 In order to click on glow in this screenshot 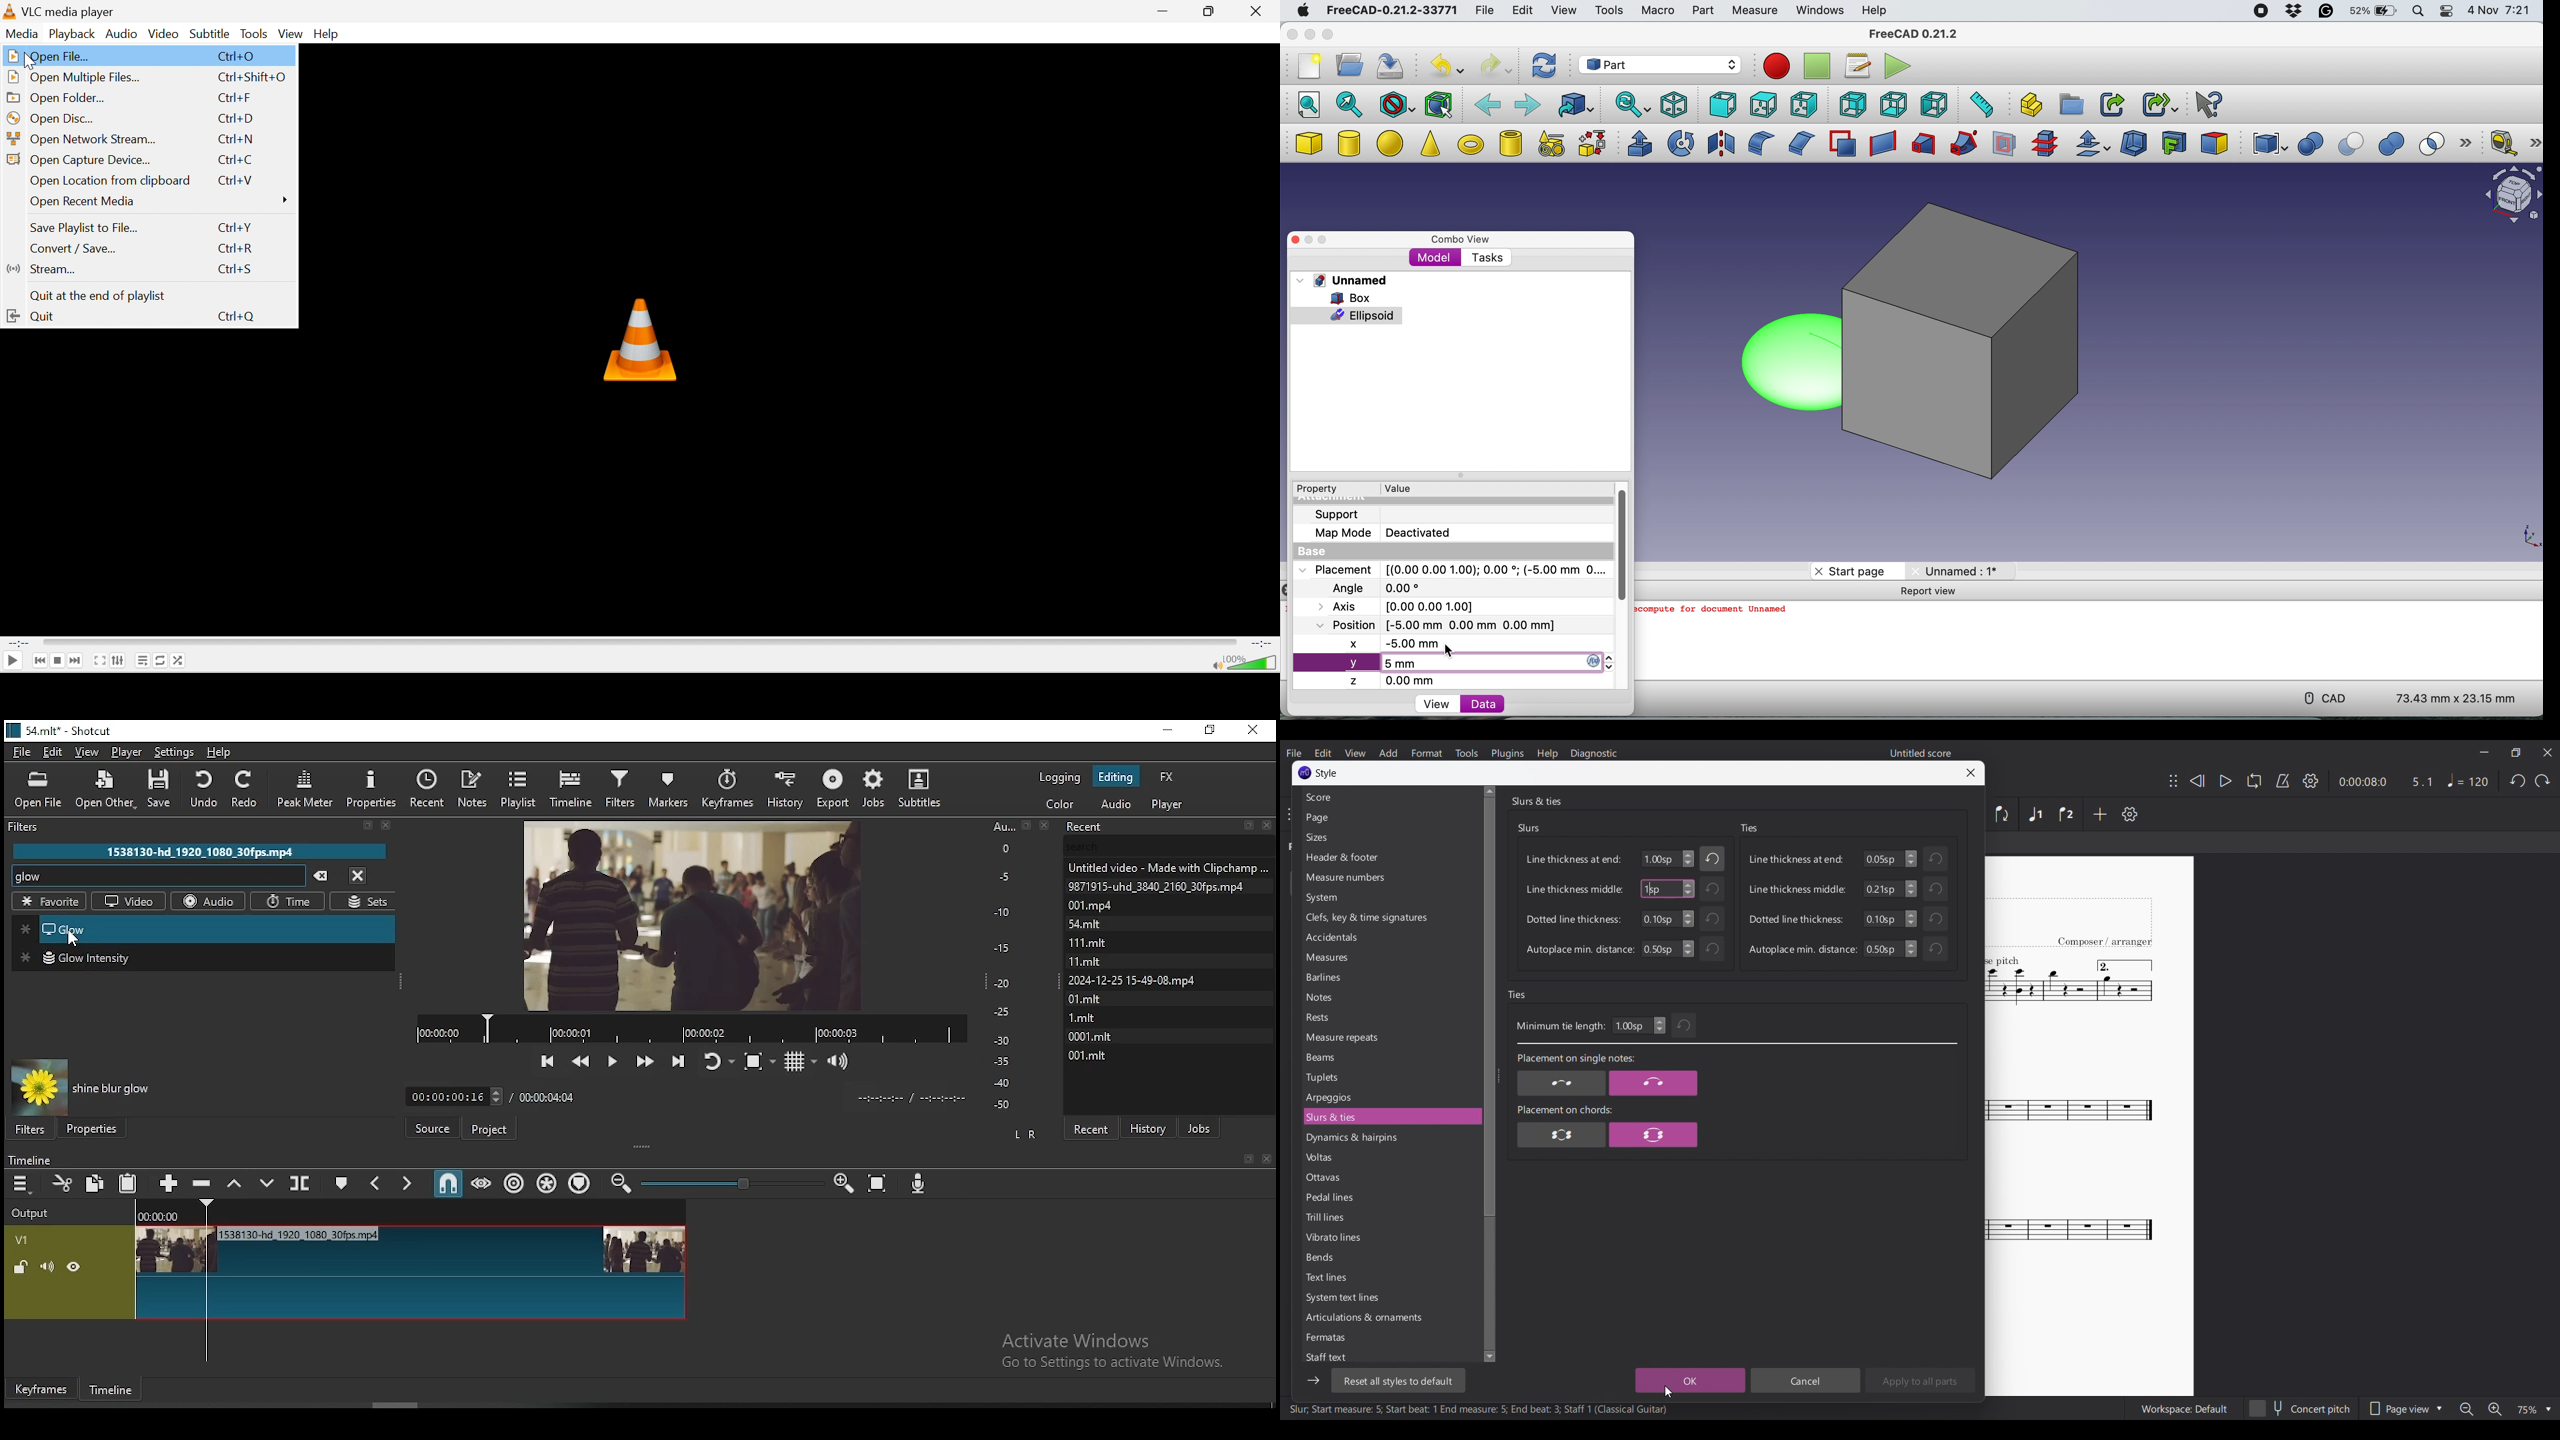, I will do `click(205, 928)`.